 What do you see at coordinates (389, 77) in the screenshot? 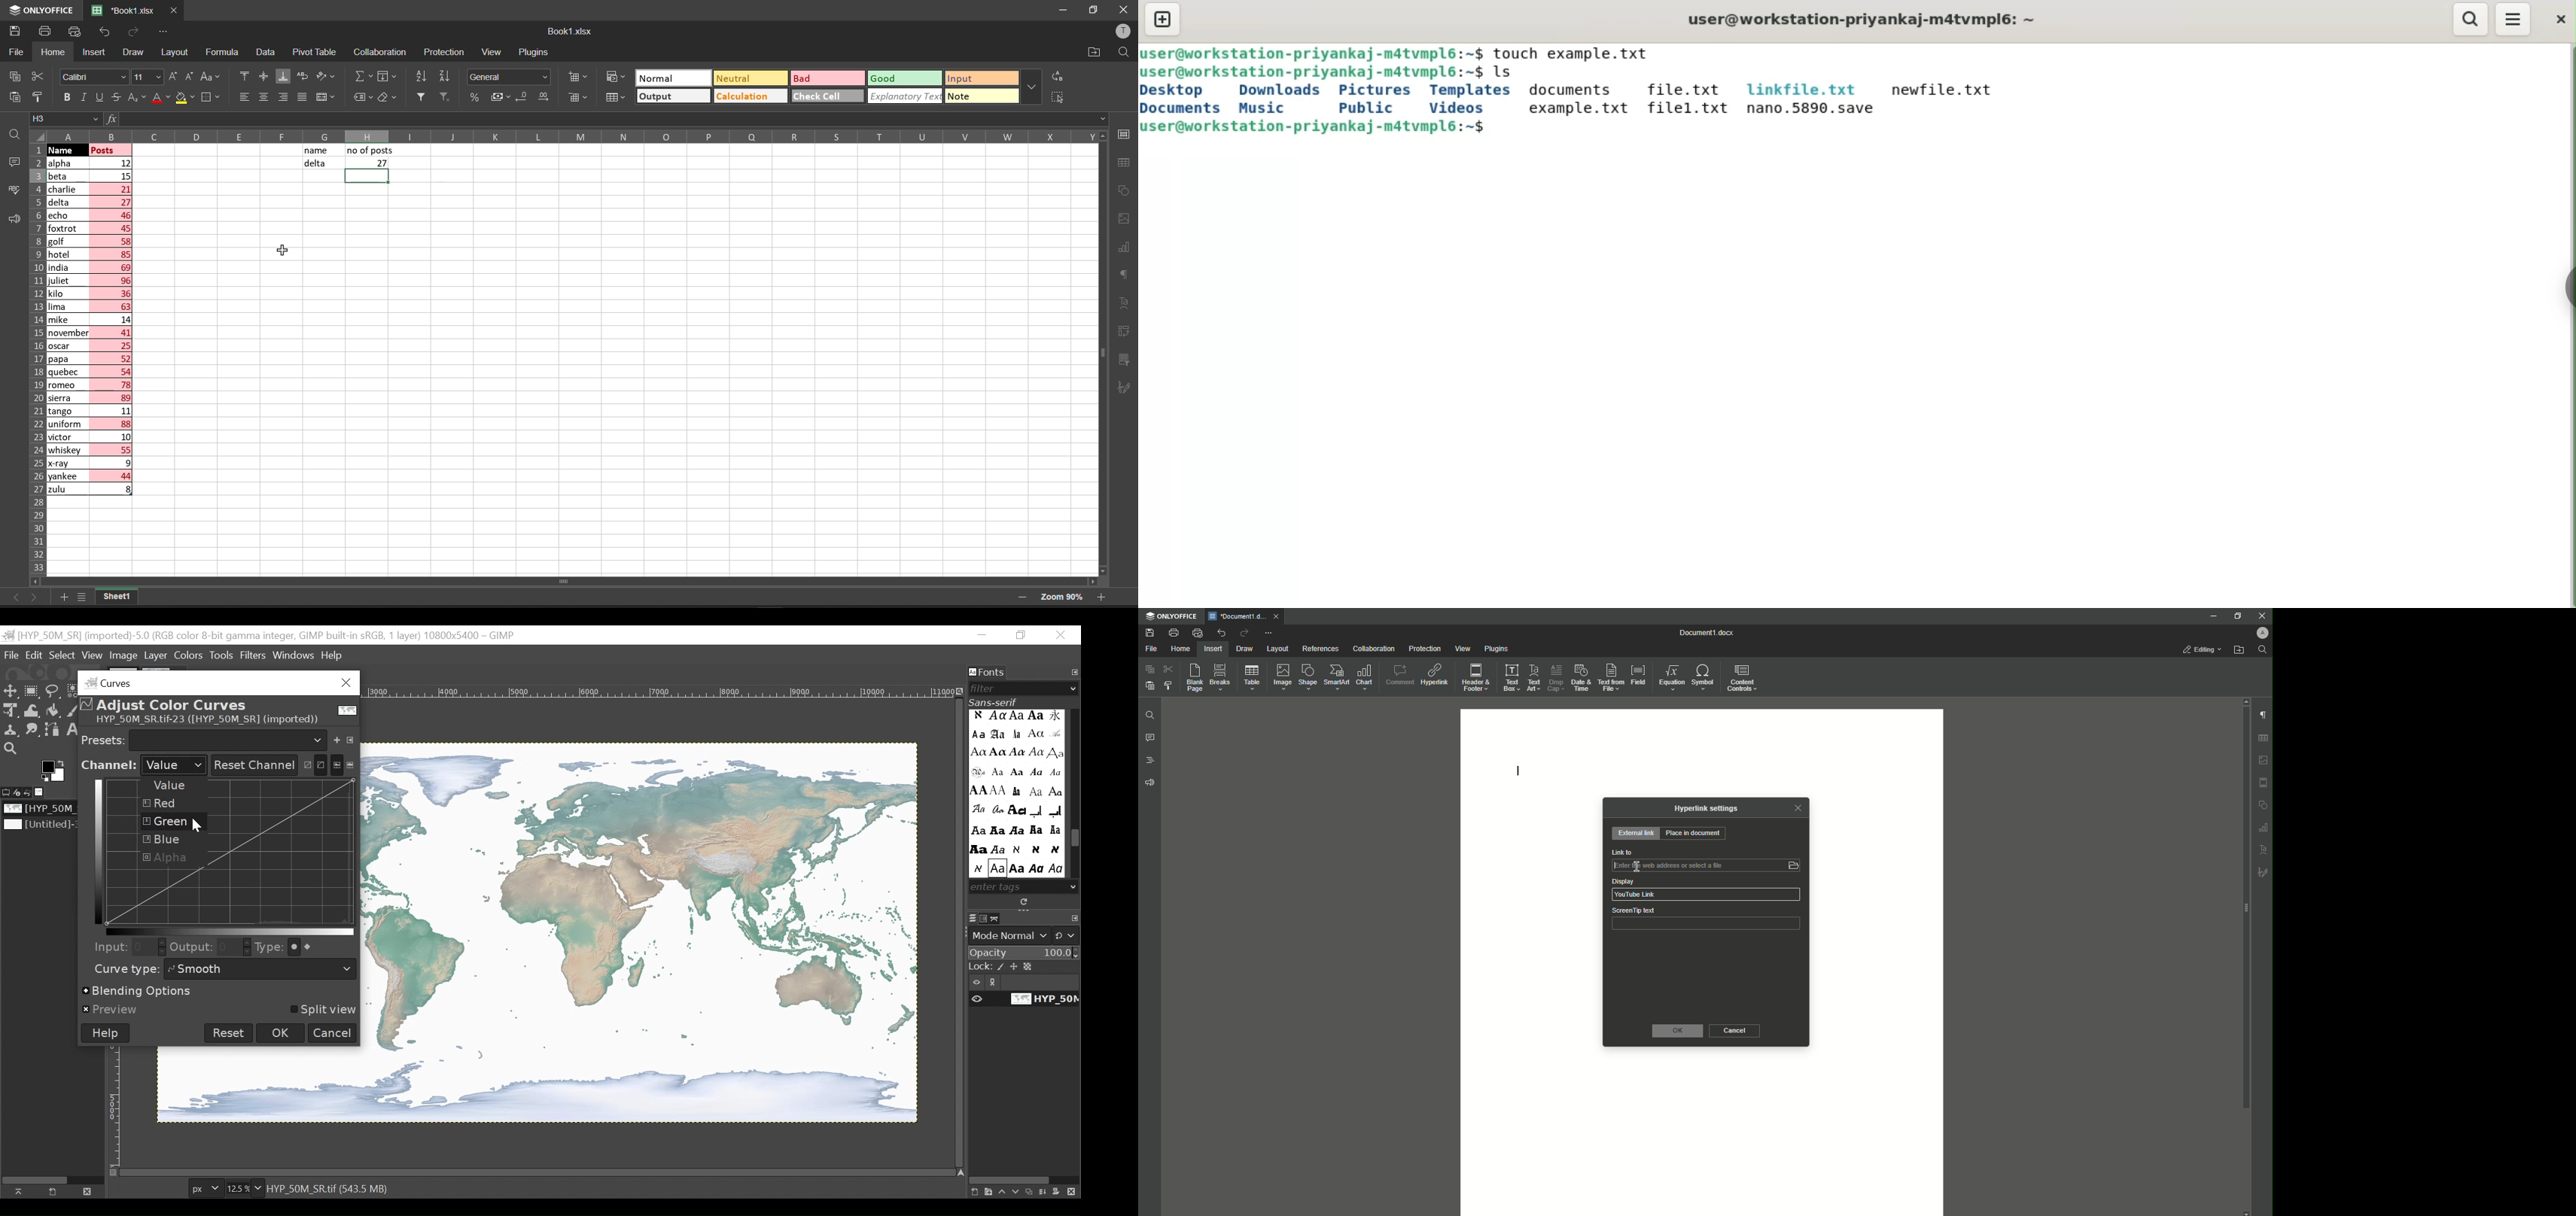
I see `fill` at bounding box center [389, 77].